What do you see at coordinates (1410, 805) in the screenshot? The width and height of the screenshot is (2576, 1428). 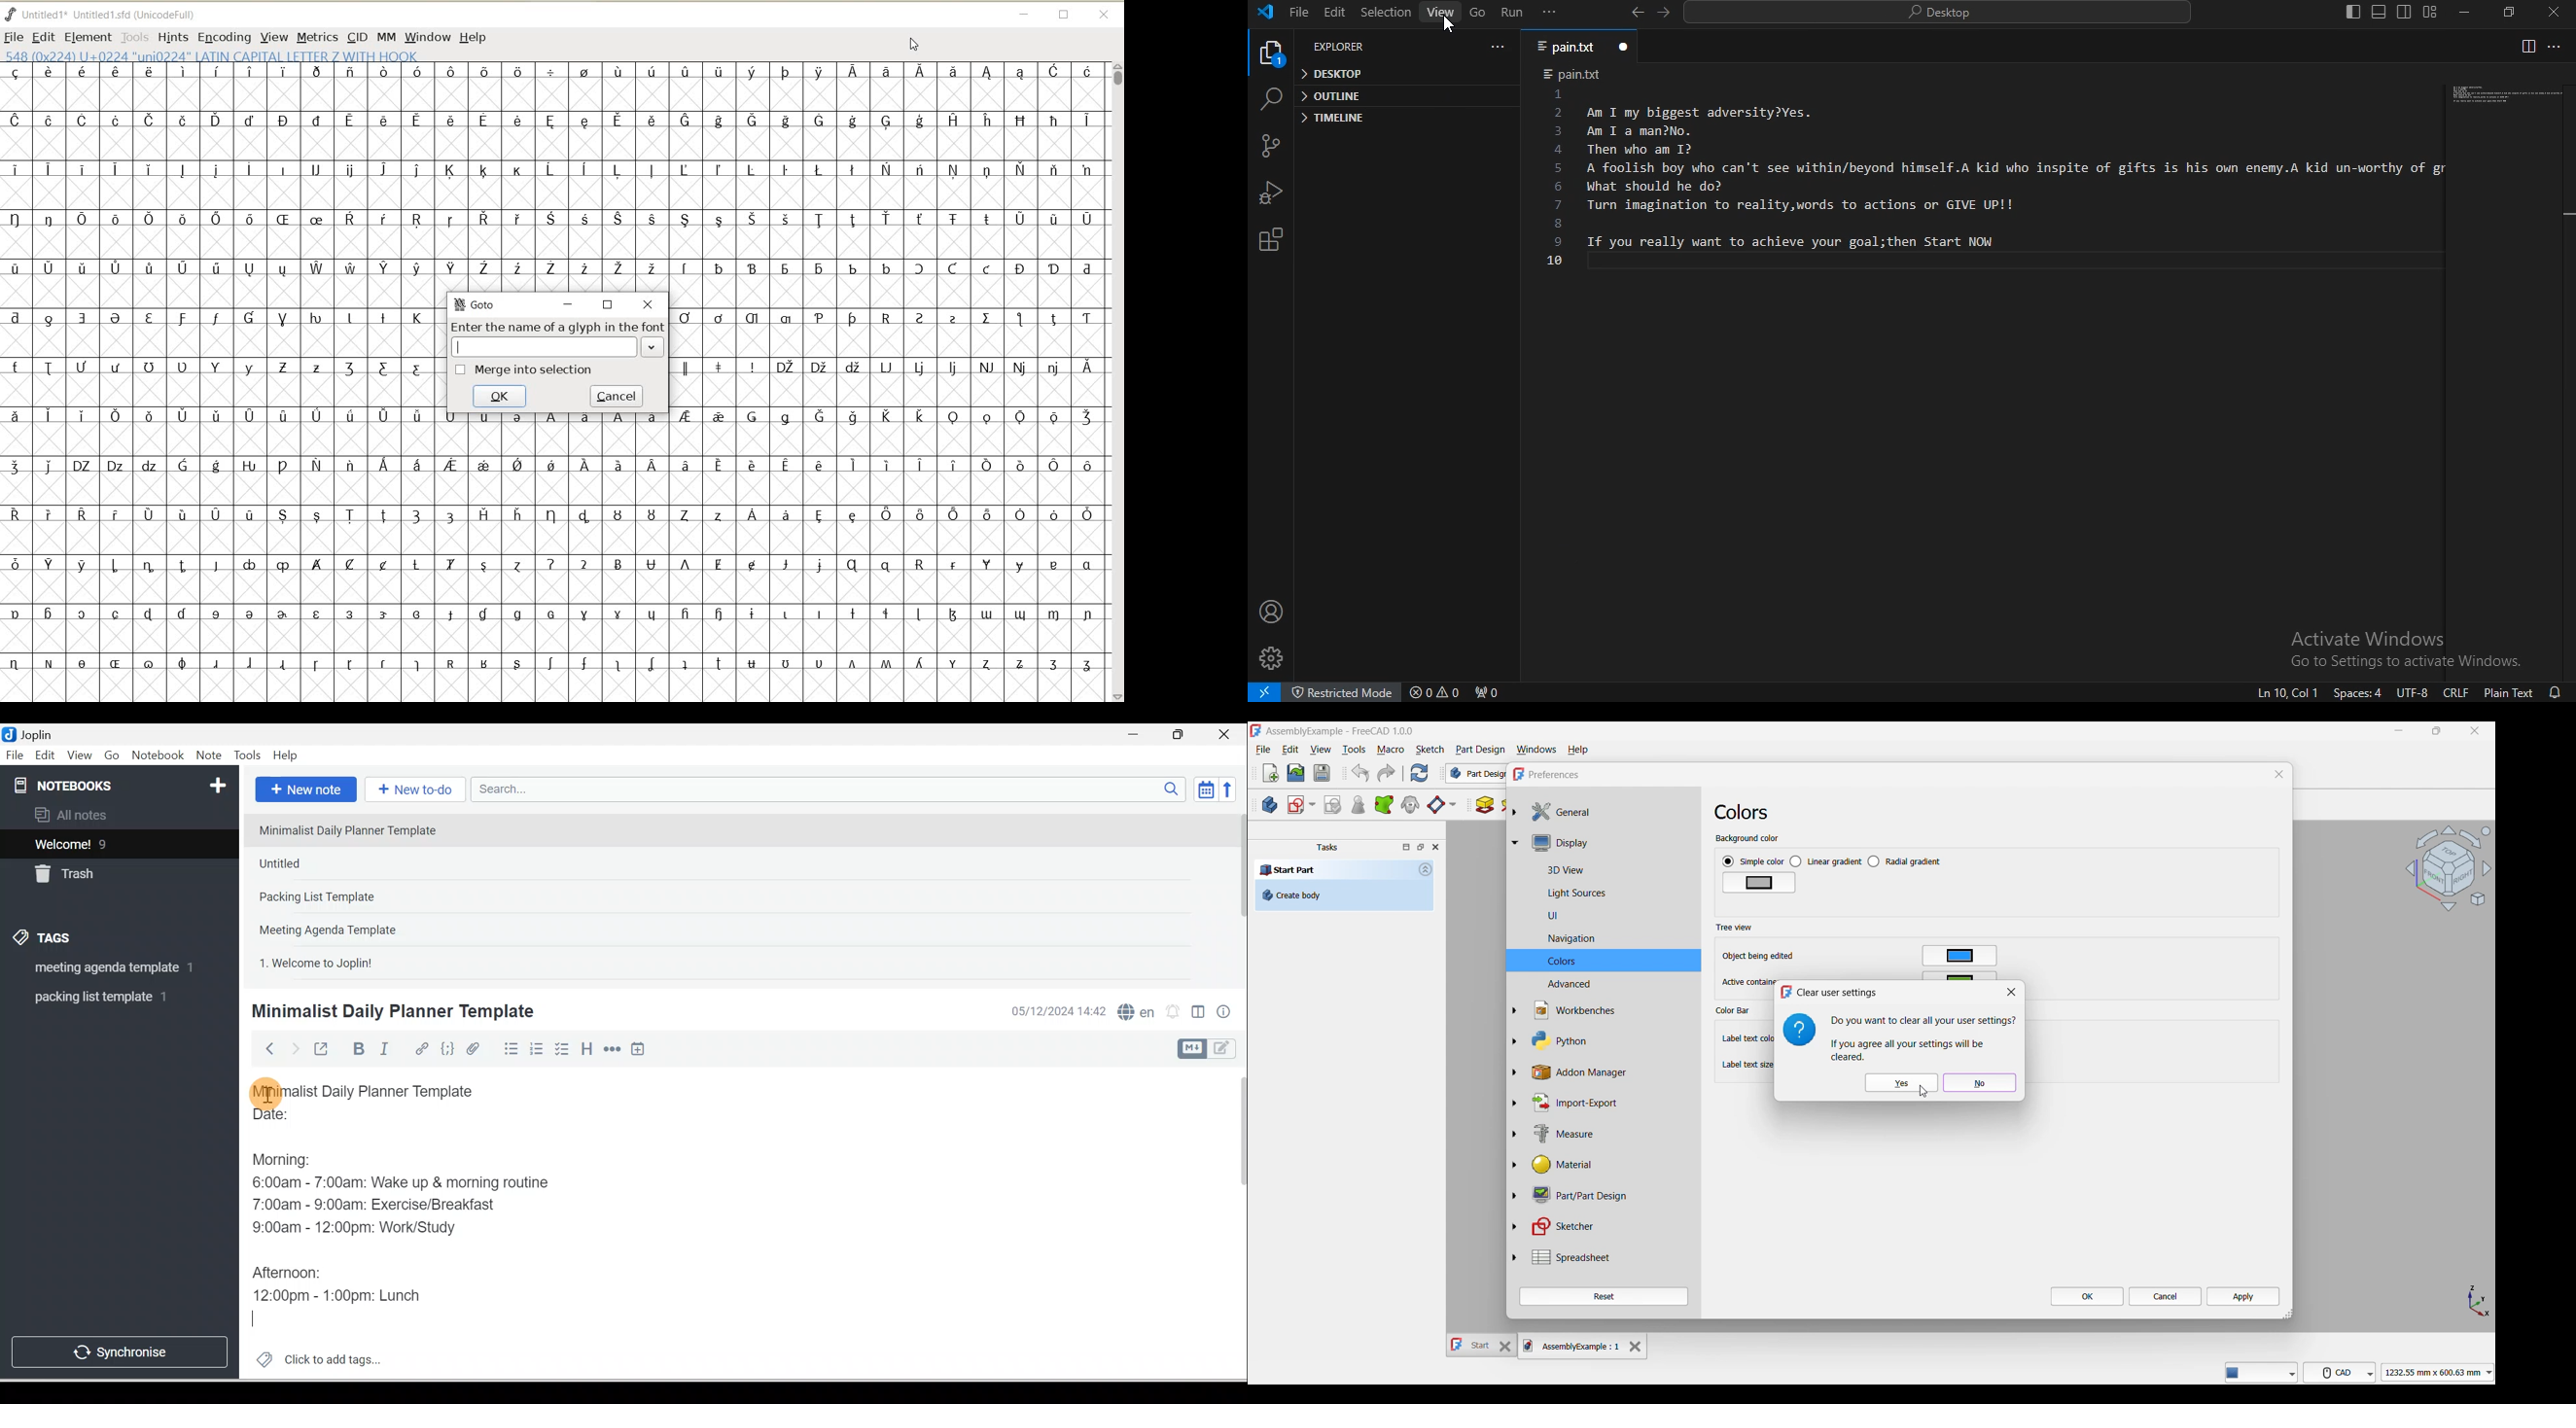 I see `Create a clone` at bounding box center [1410, 805].